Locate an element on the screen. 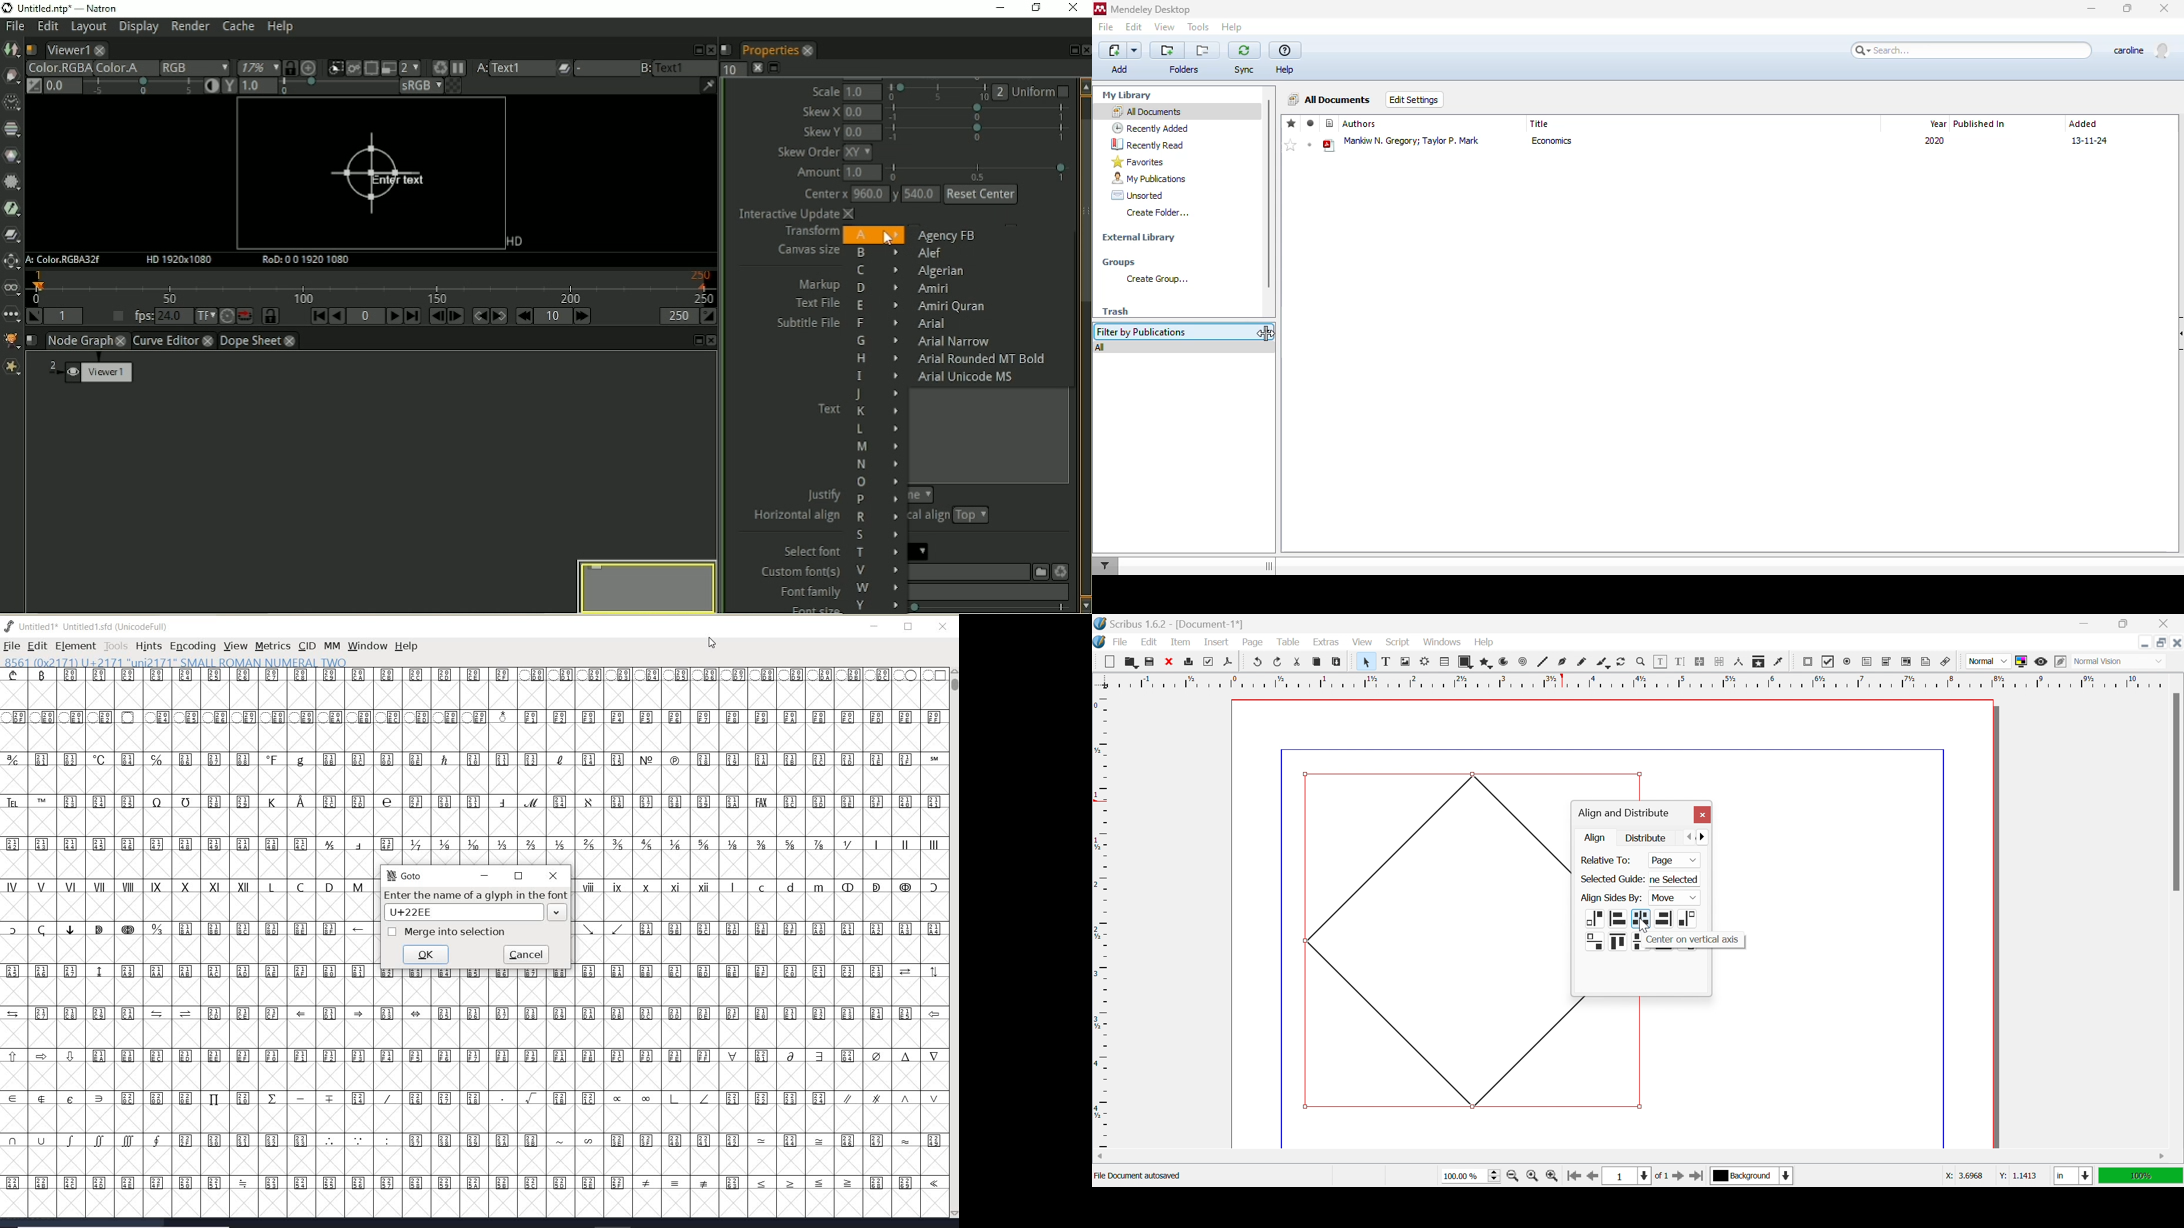  Arc is located at coordinates (1504, 661).